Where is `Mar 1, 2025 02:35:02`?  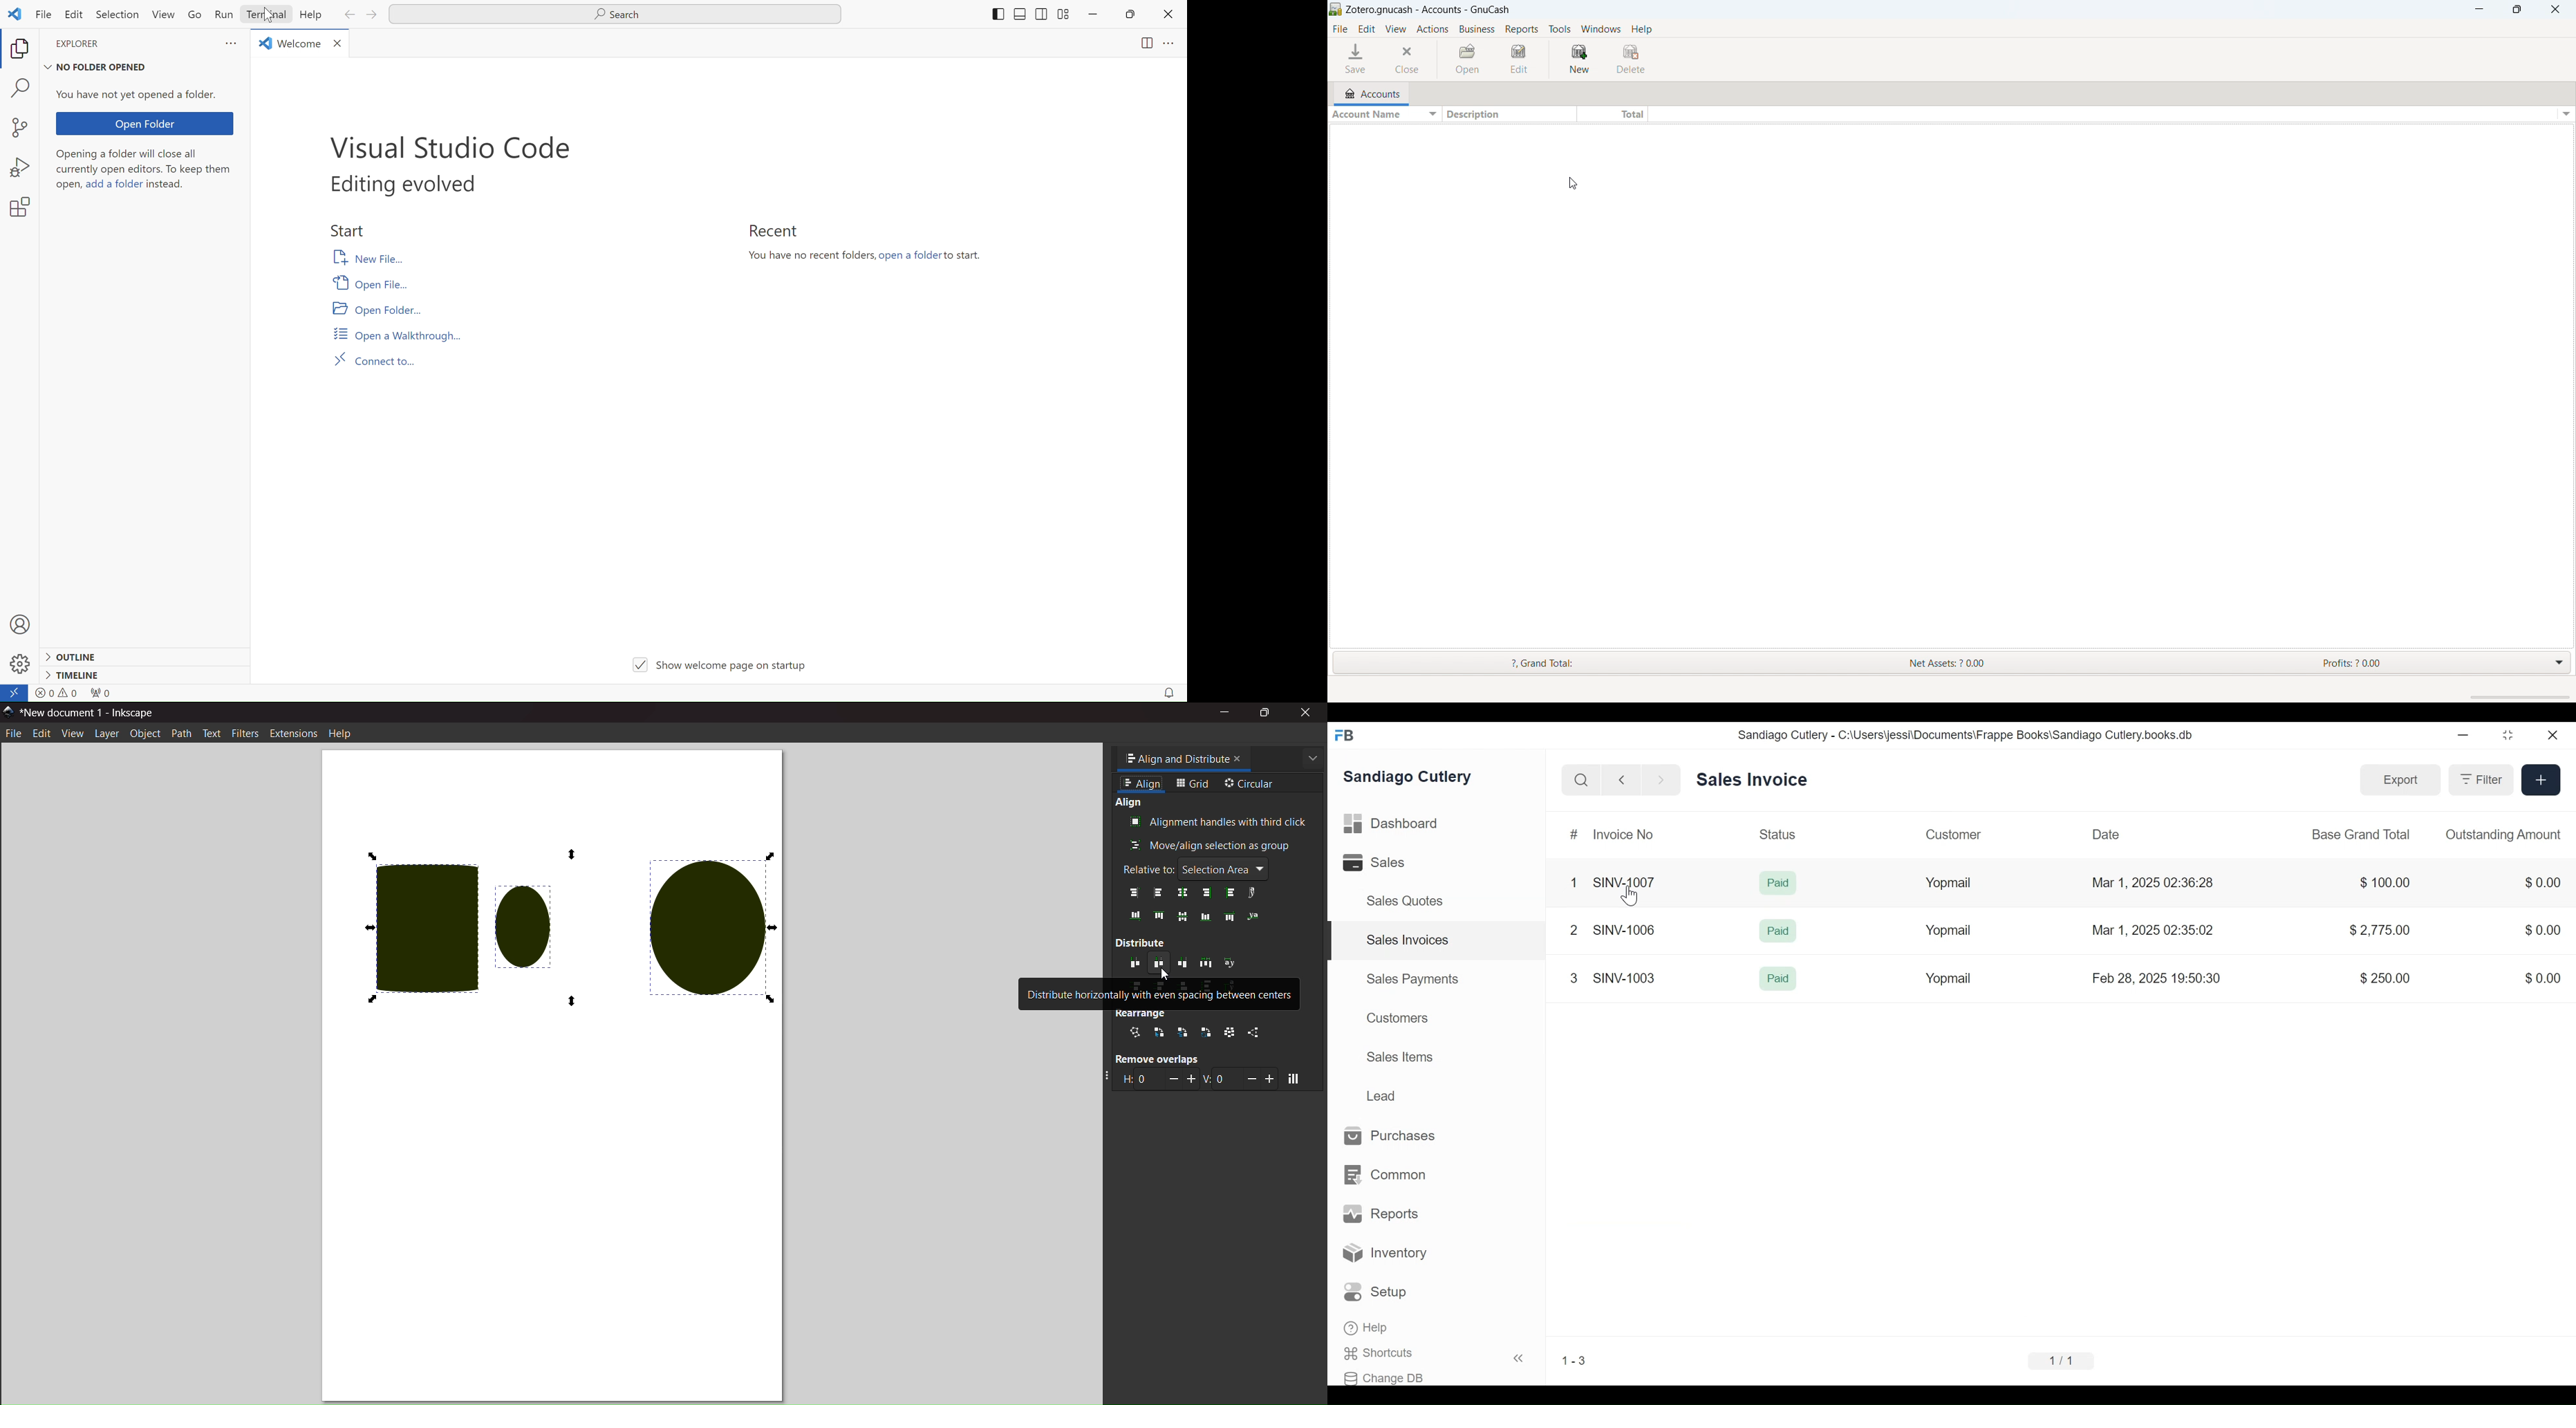 Mar 1, 2025 02:35:02 is located at coordinates (2154, 931).